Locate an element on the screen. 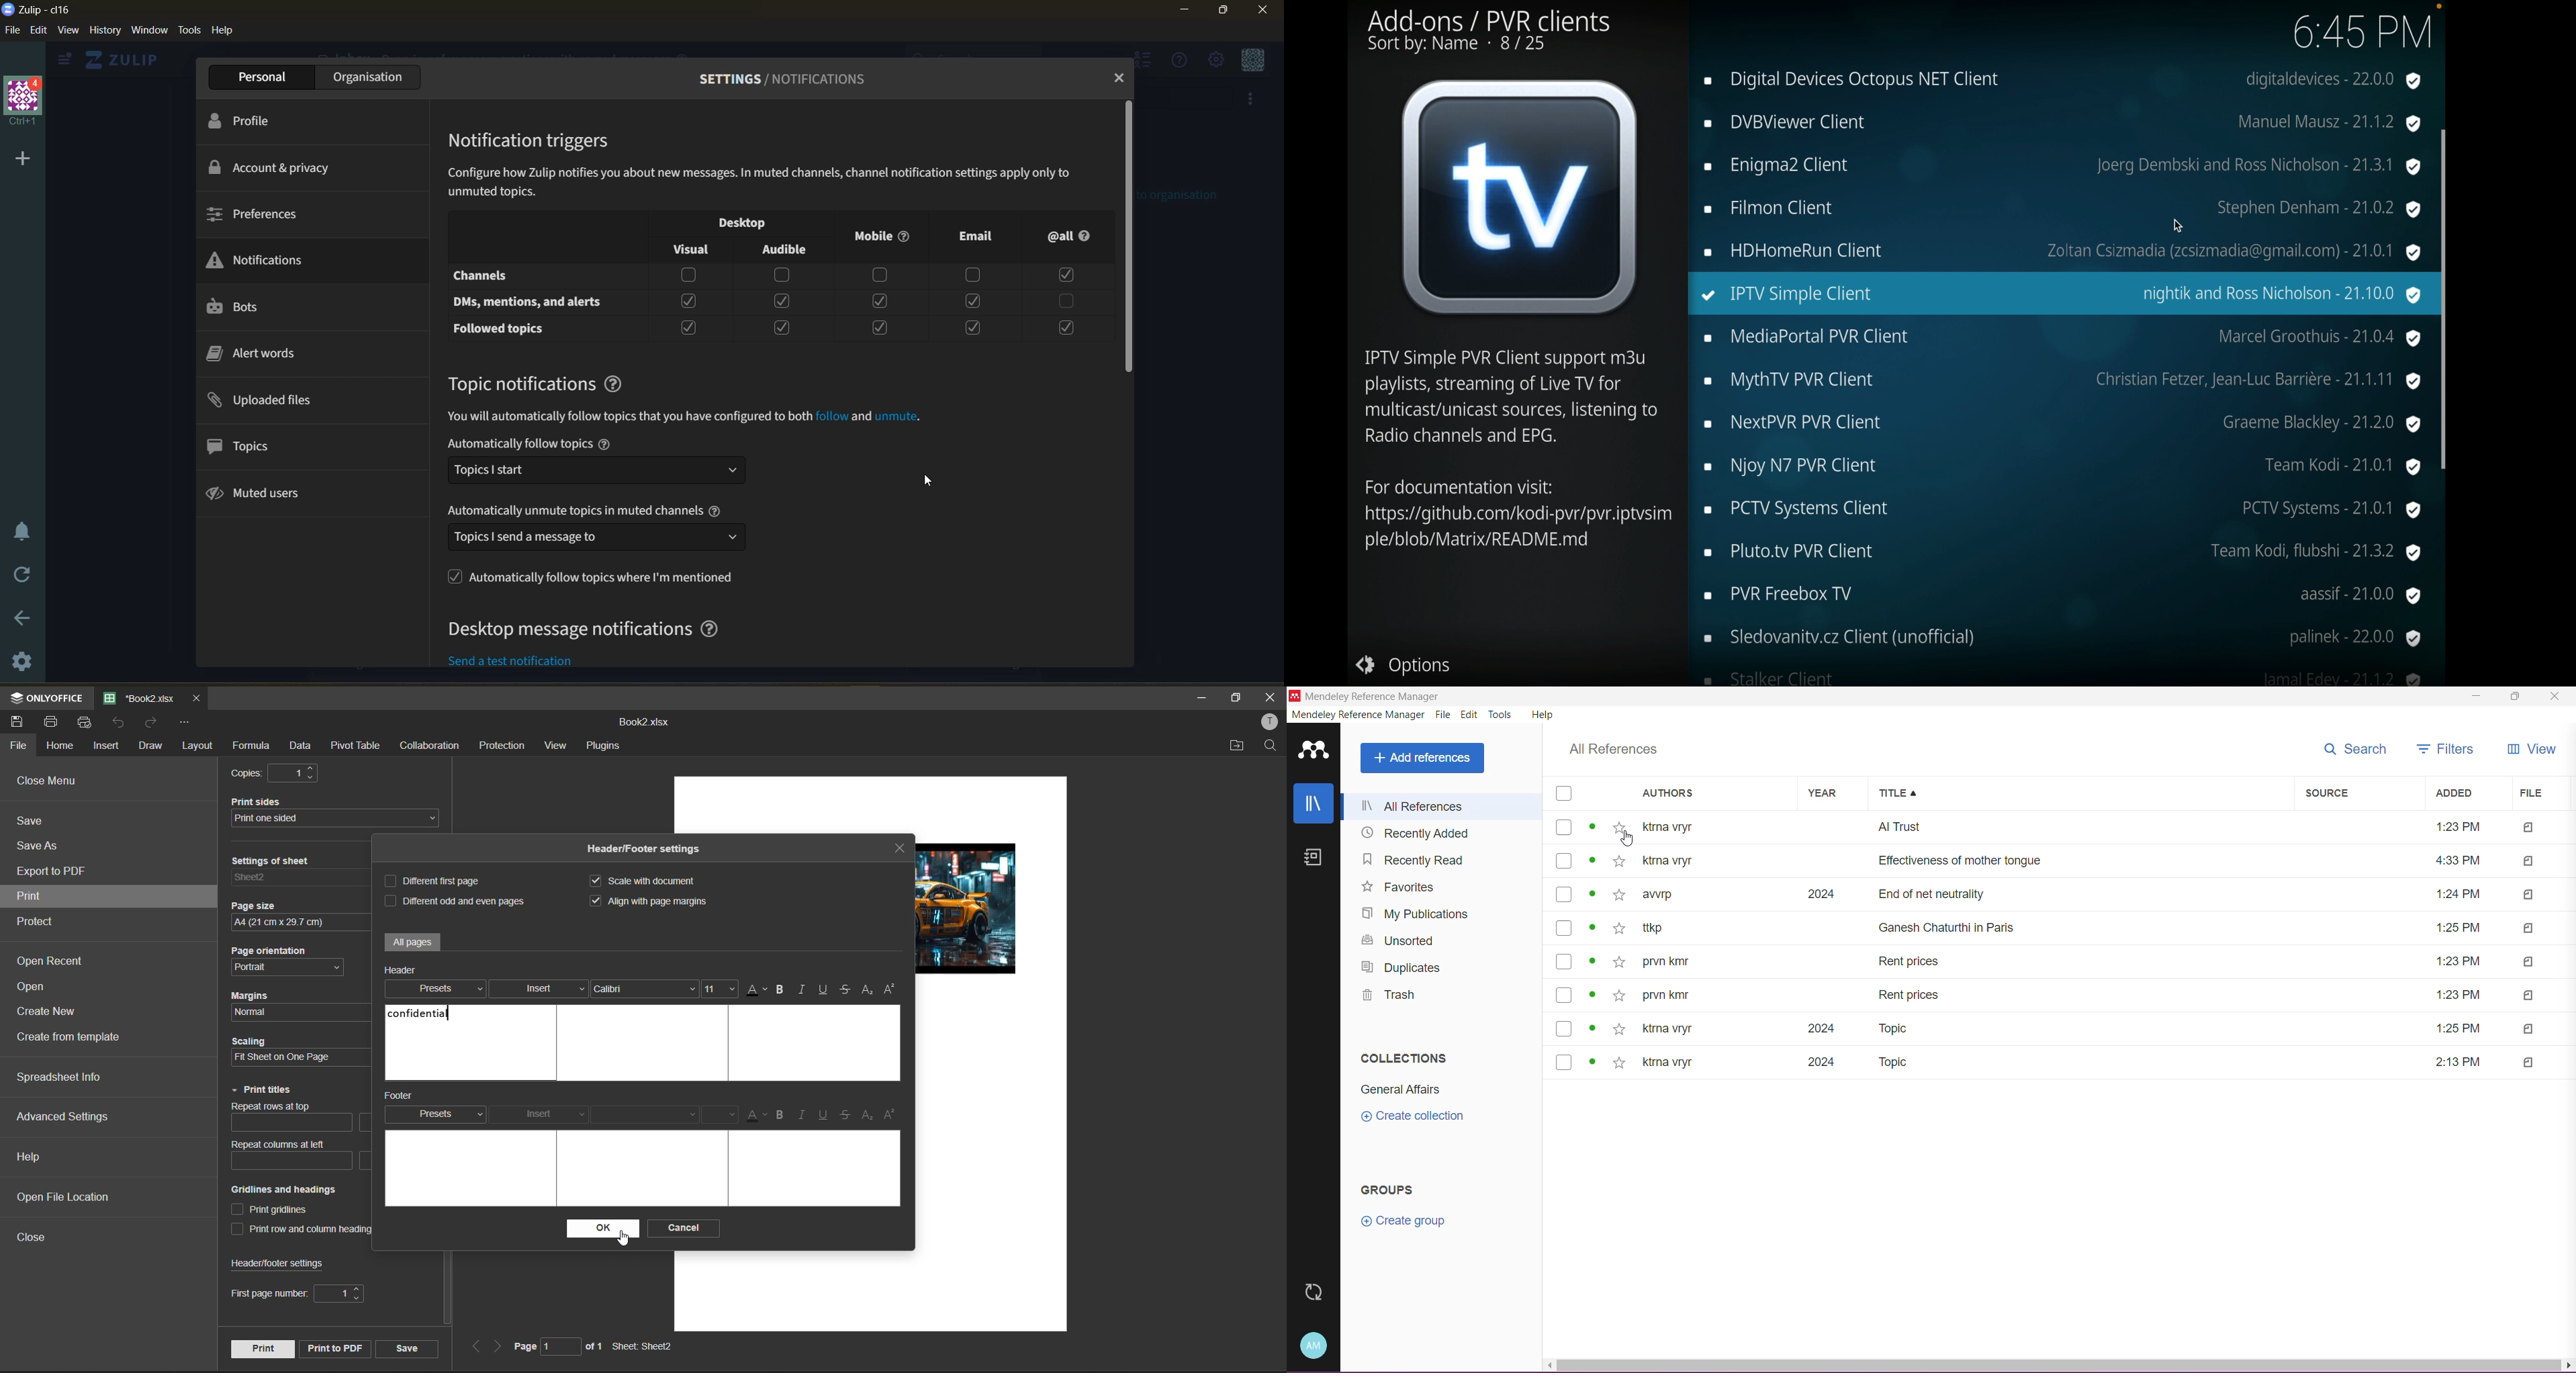 The width and height of the screenshot is (2576, 1400). Notes is located at coordinates (1313, 858).